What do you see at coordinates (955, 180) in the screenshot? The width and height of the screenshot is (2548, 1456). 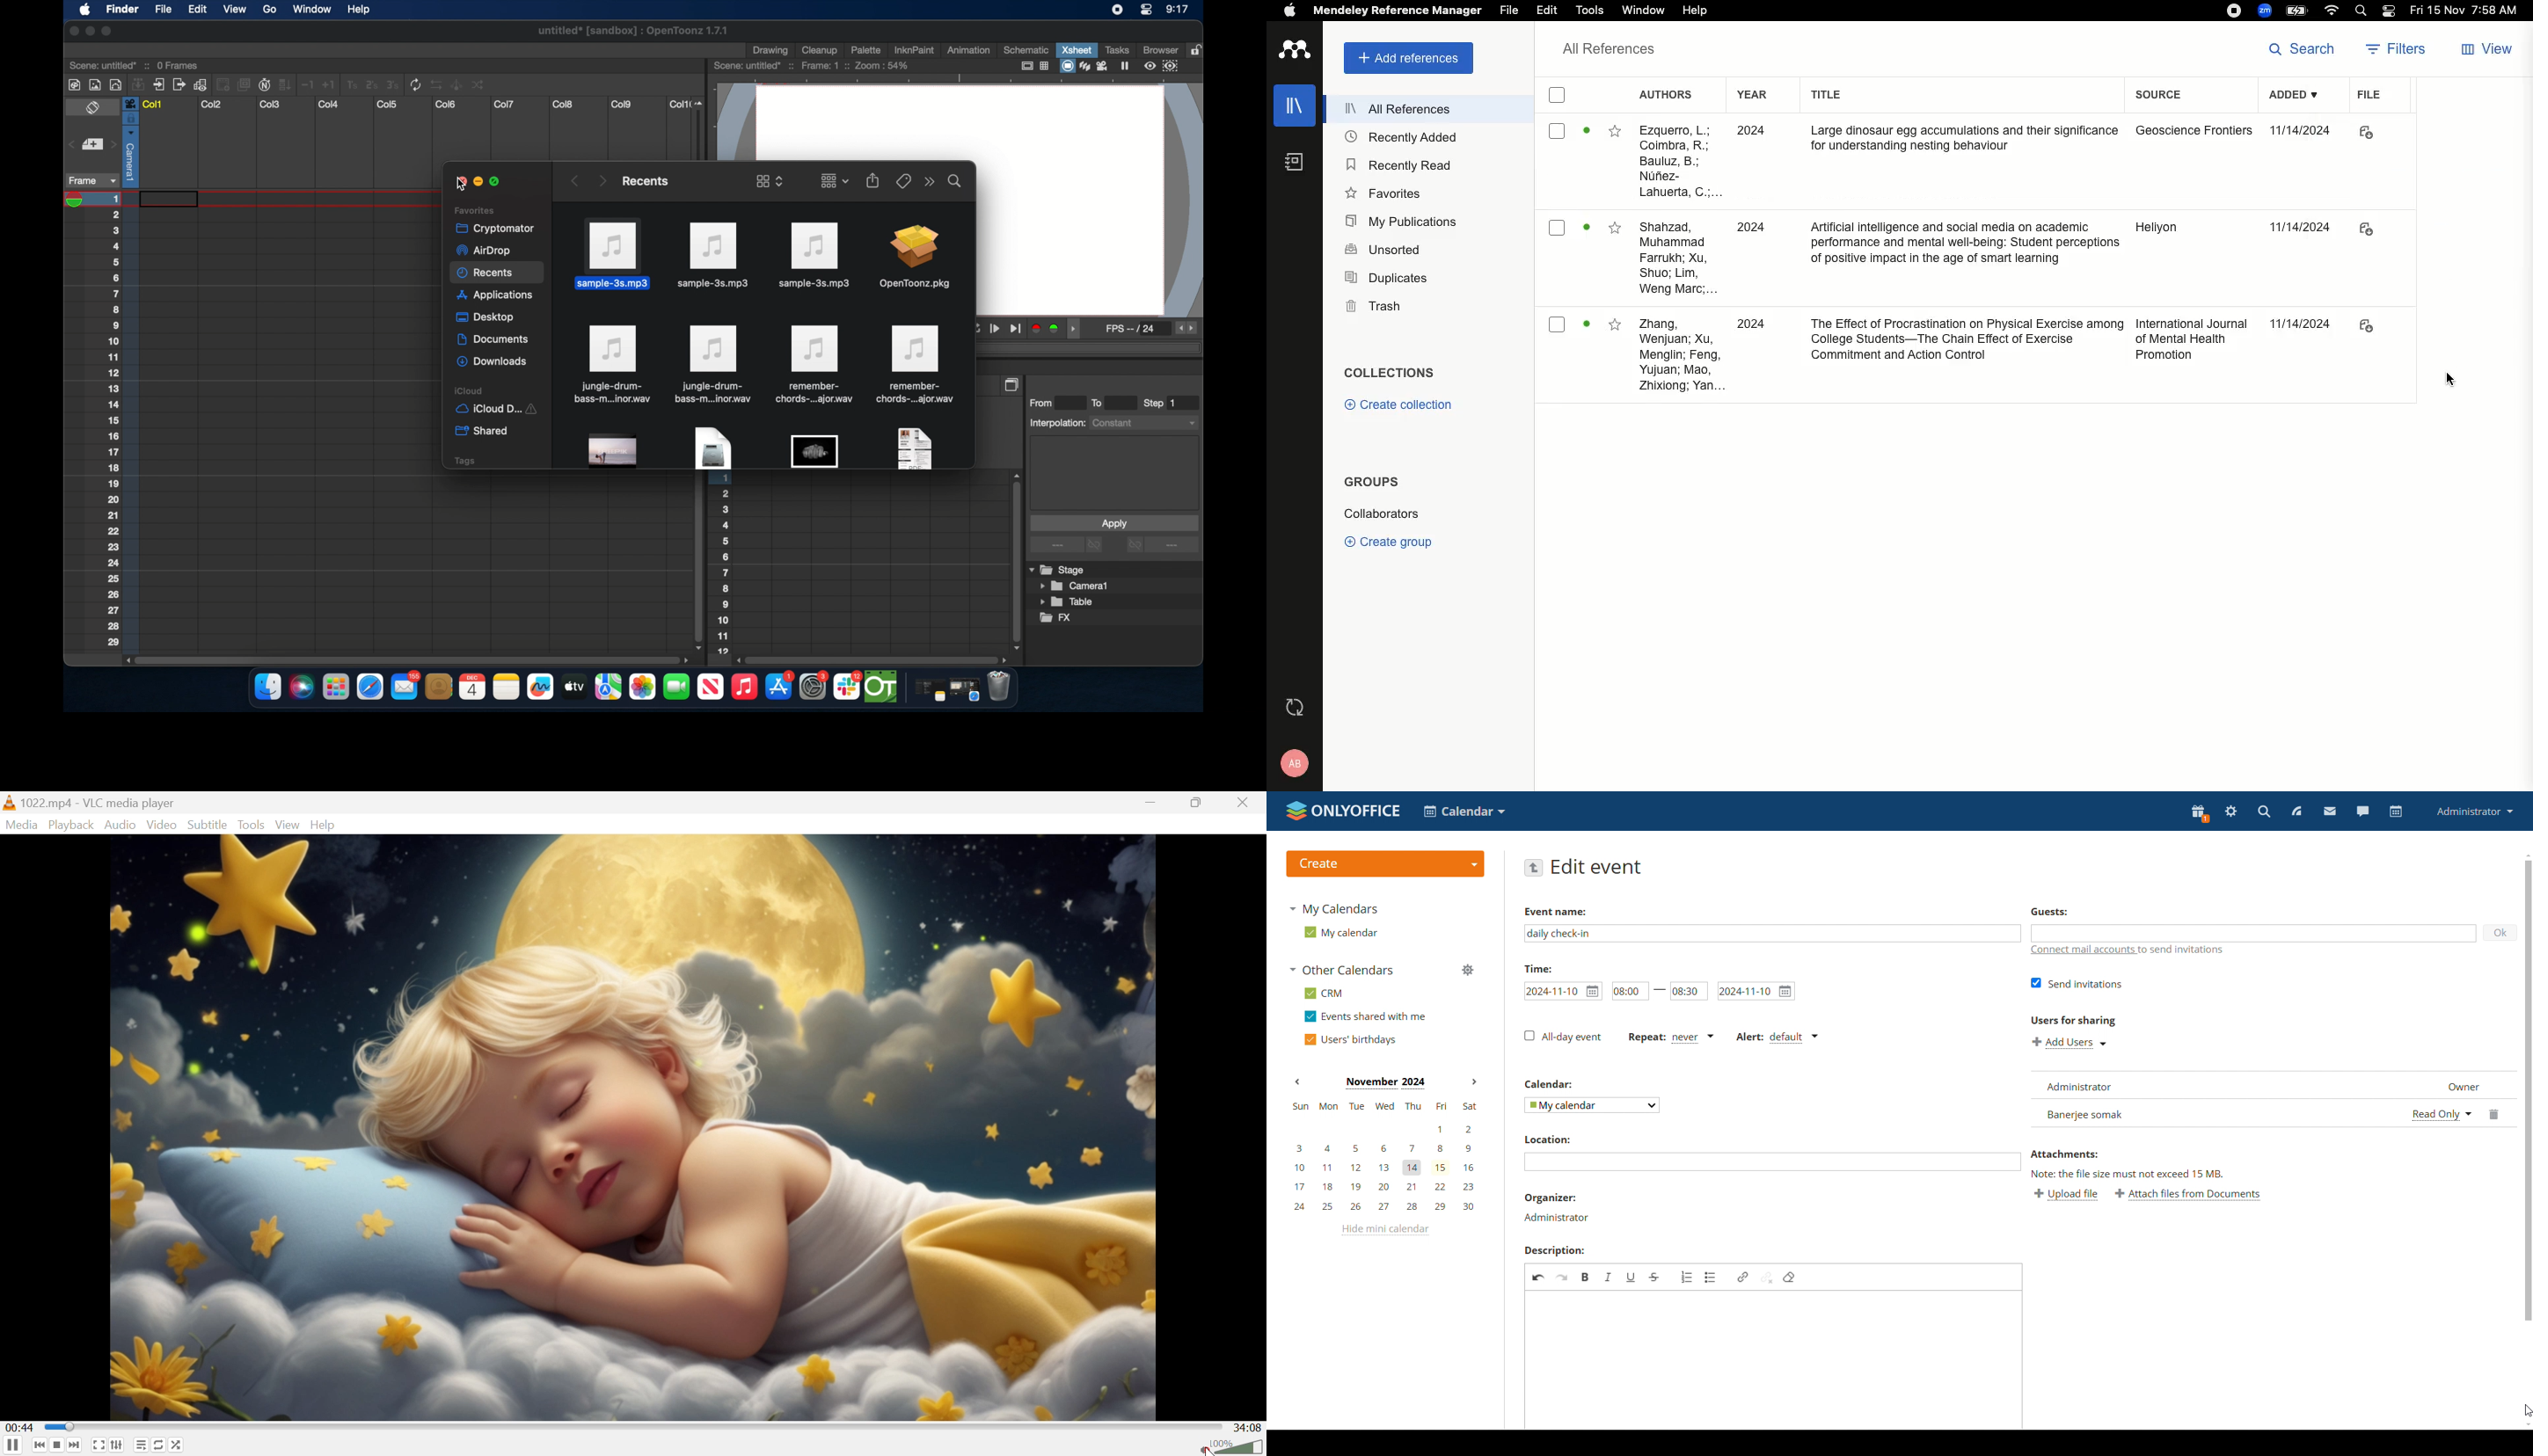 I see `search` at bounding box center [955, 180].